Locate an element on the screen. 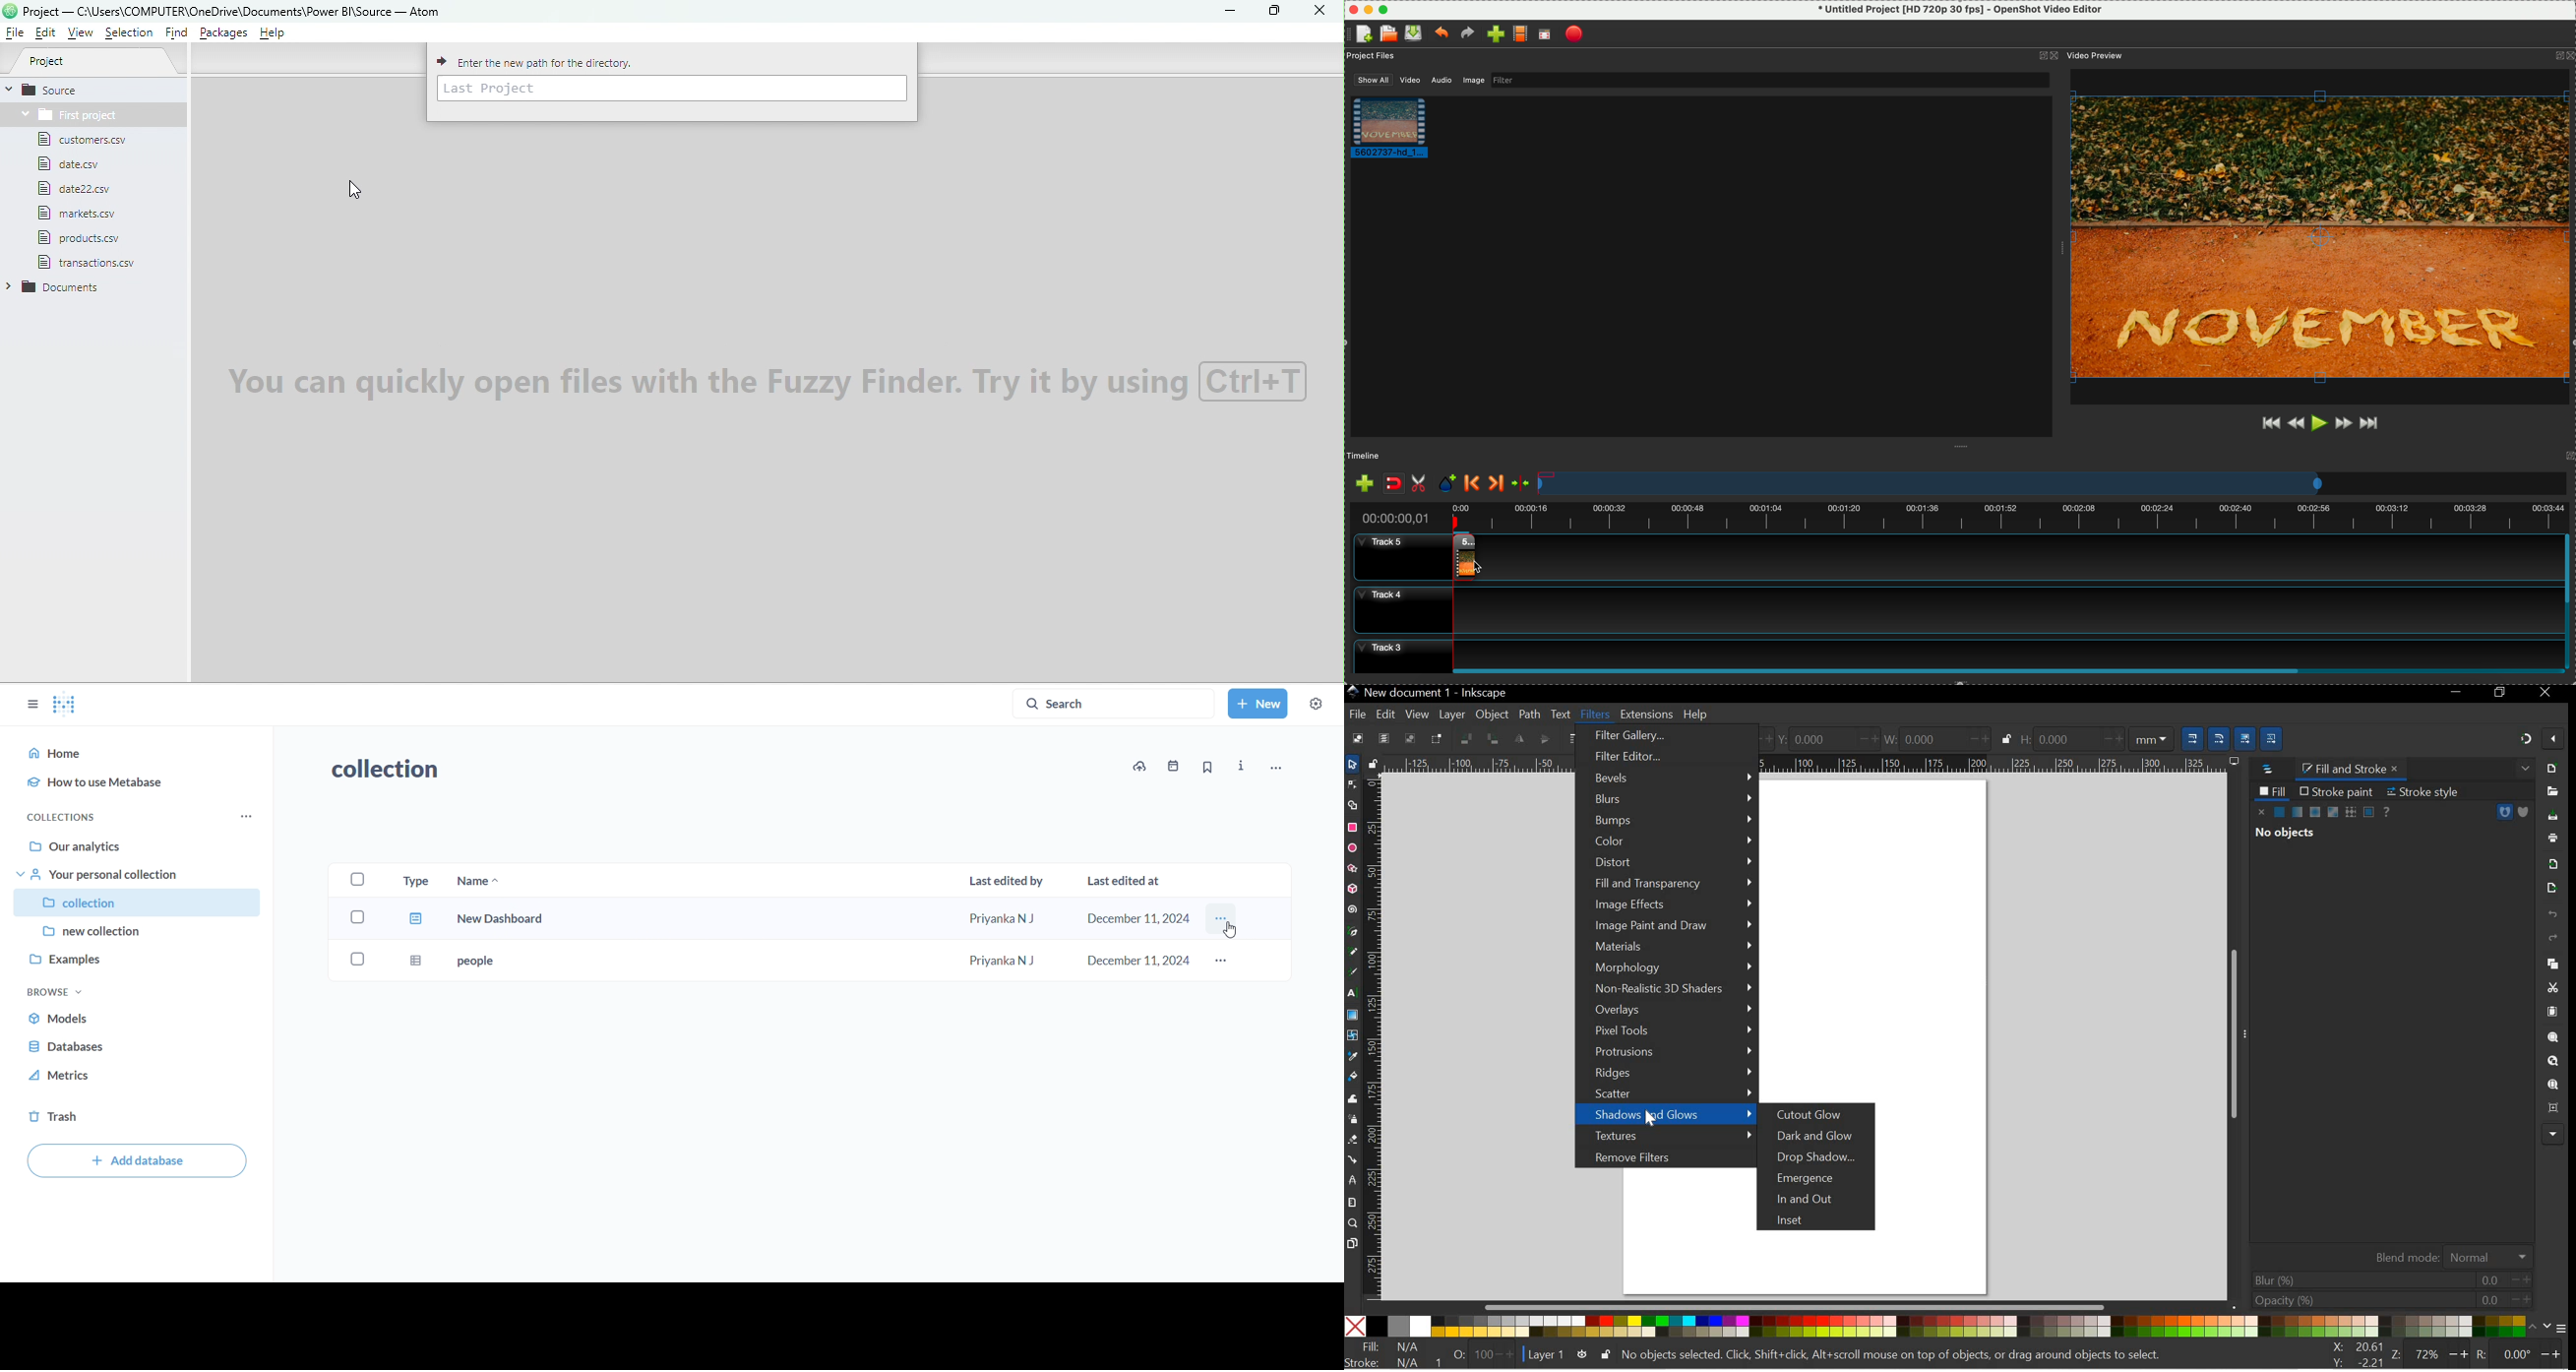  last edited at is located at coordinates (1127, 882).